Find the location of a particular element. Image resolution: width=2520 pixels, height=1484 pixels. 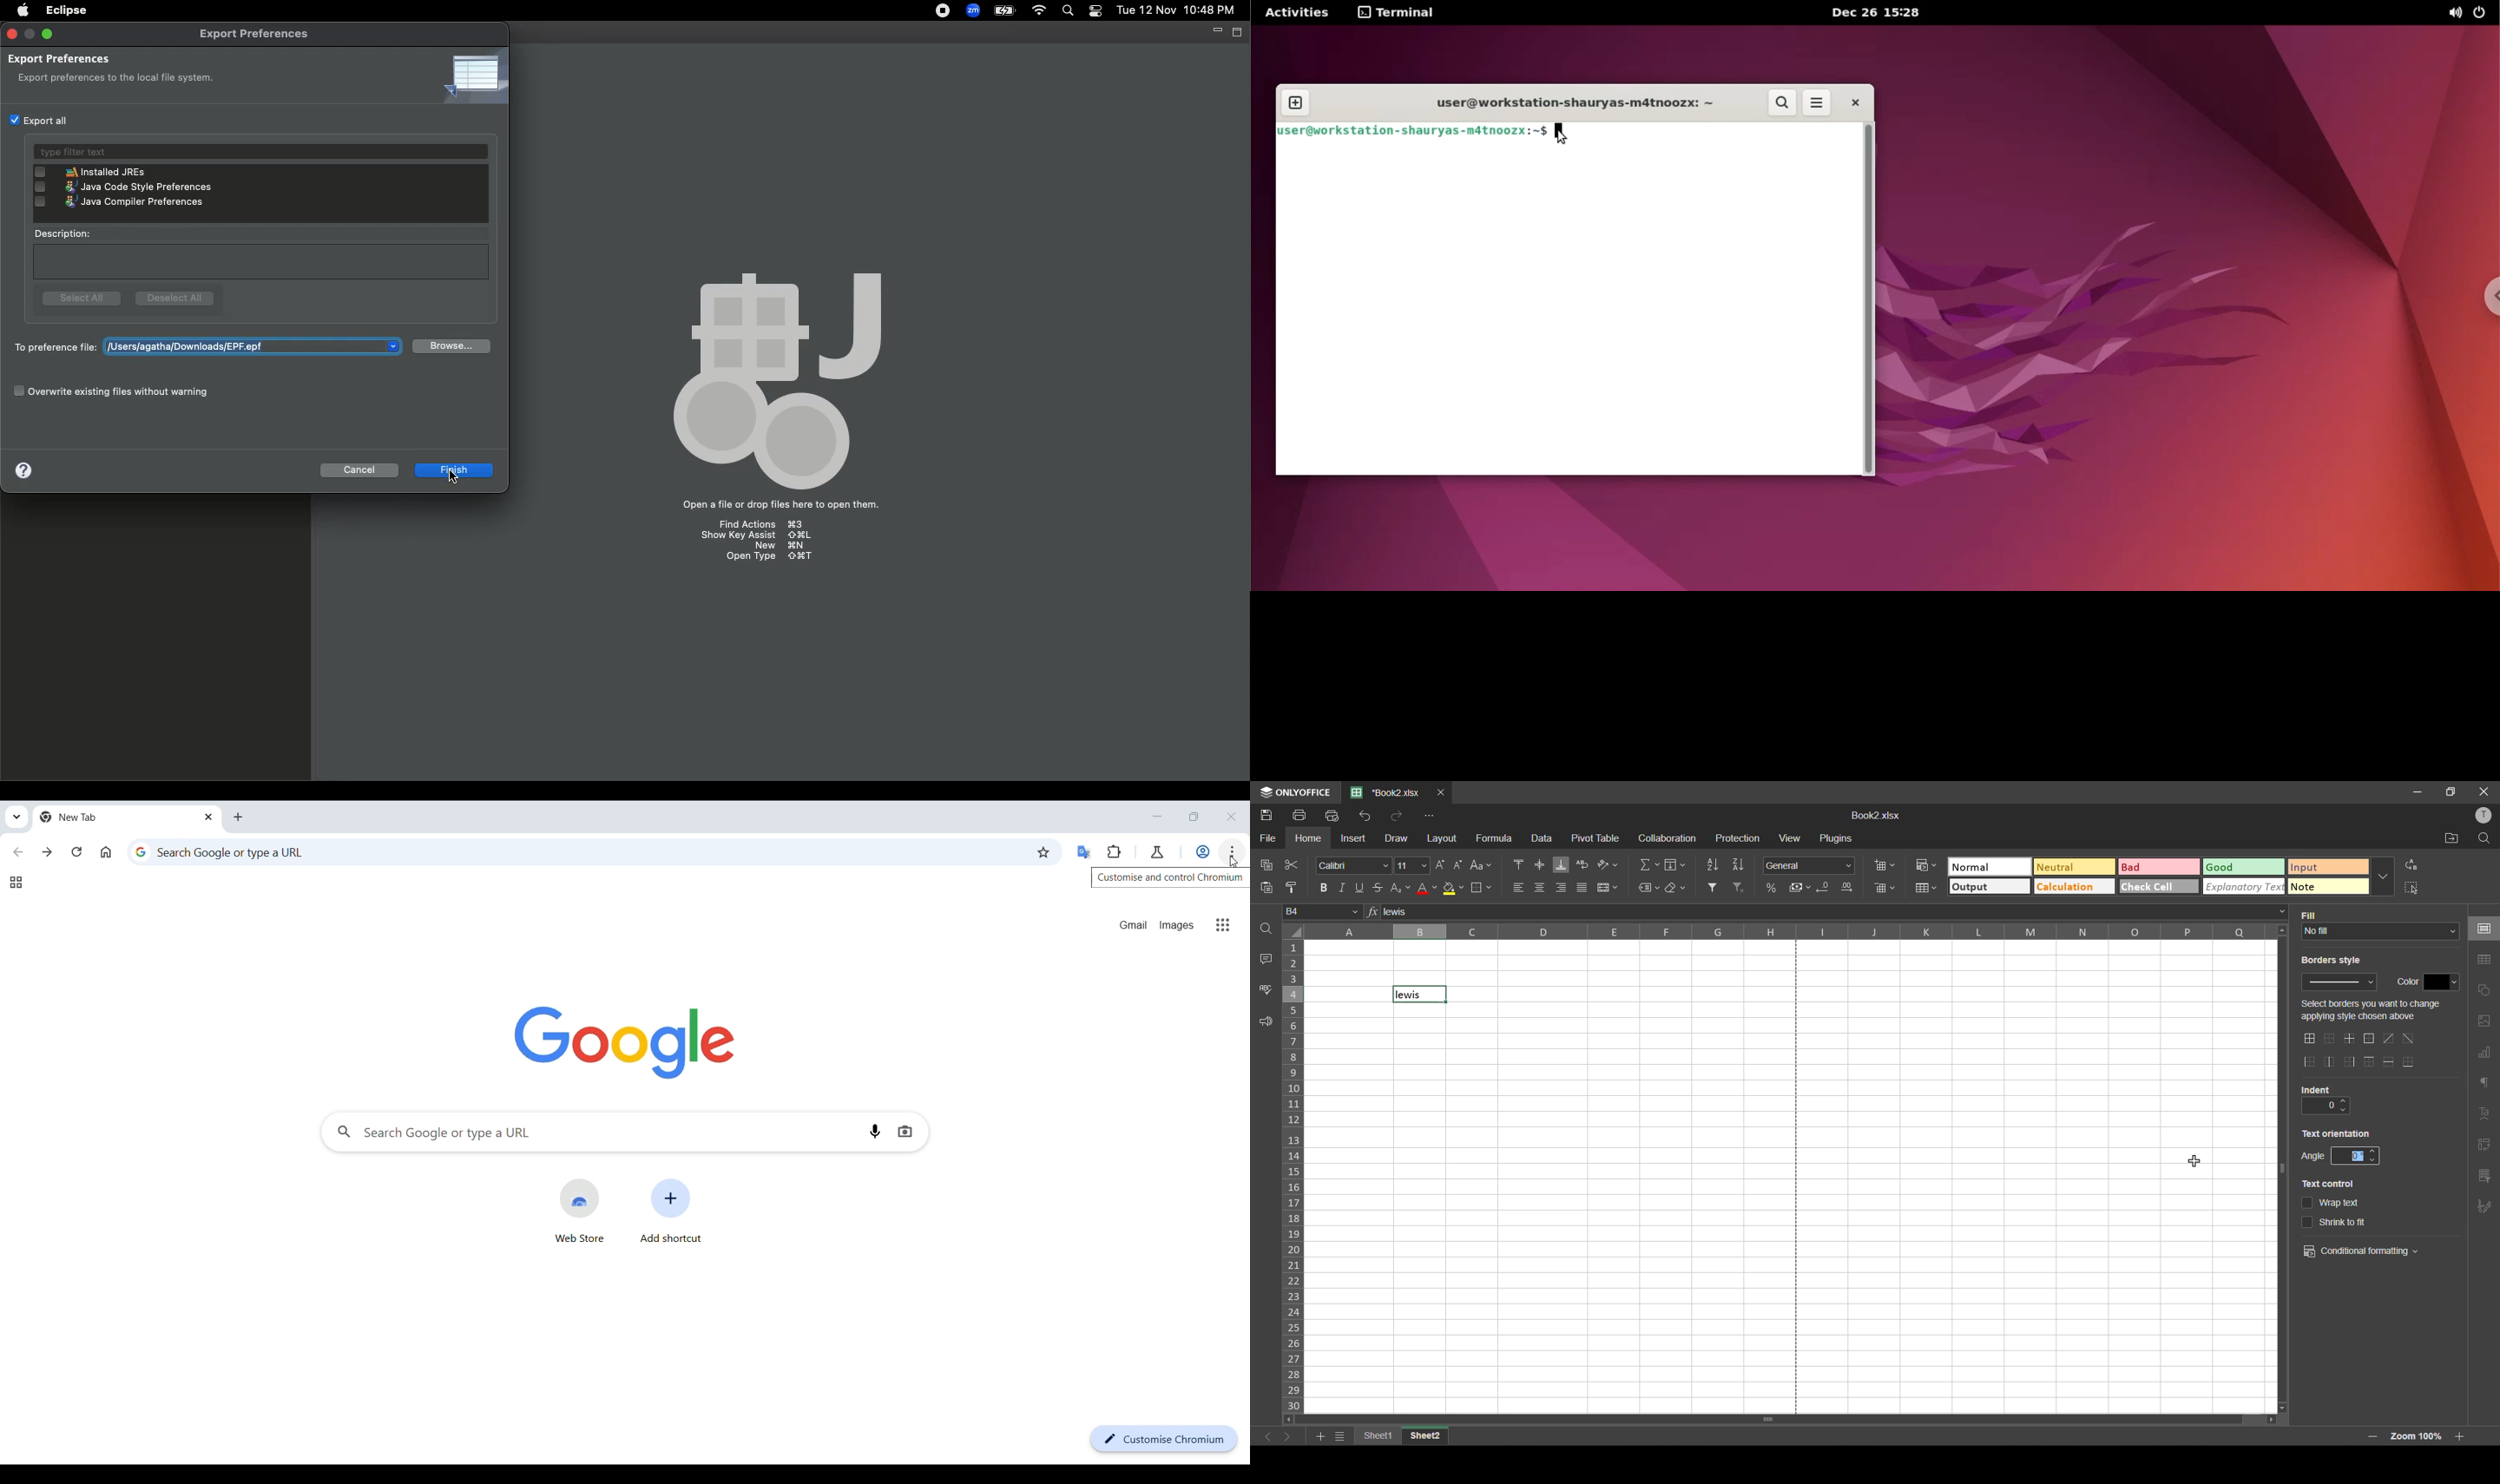

row numbers is located at coordinates (1294, 1176).